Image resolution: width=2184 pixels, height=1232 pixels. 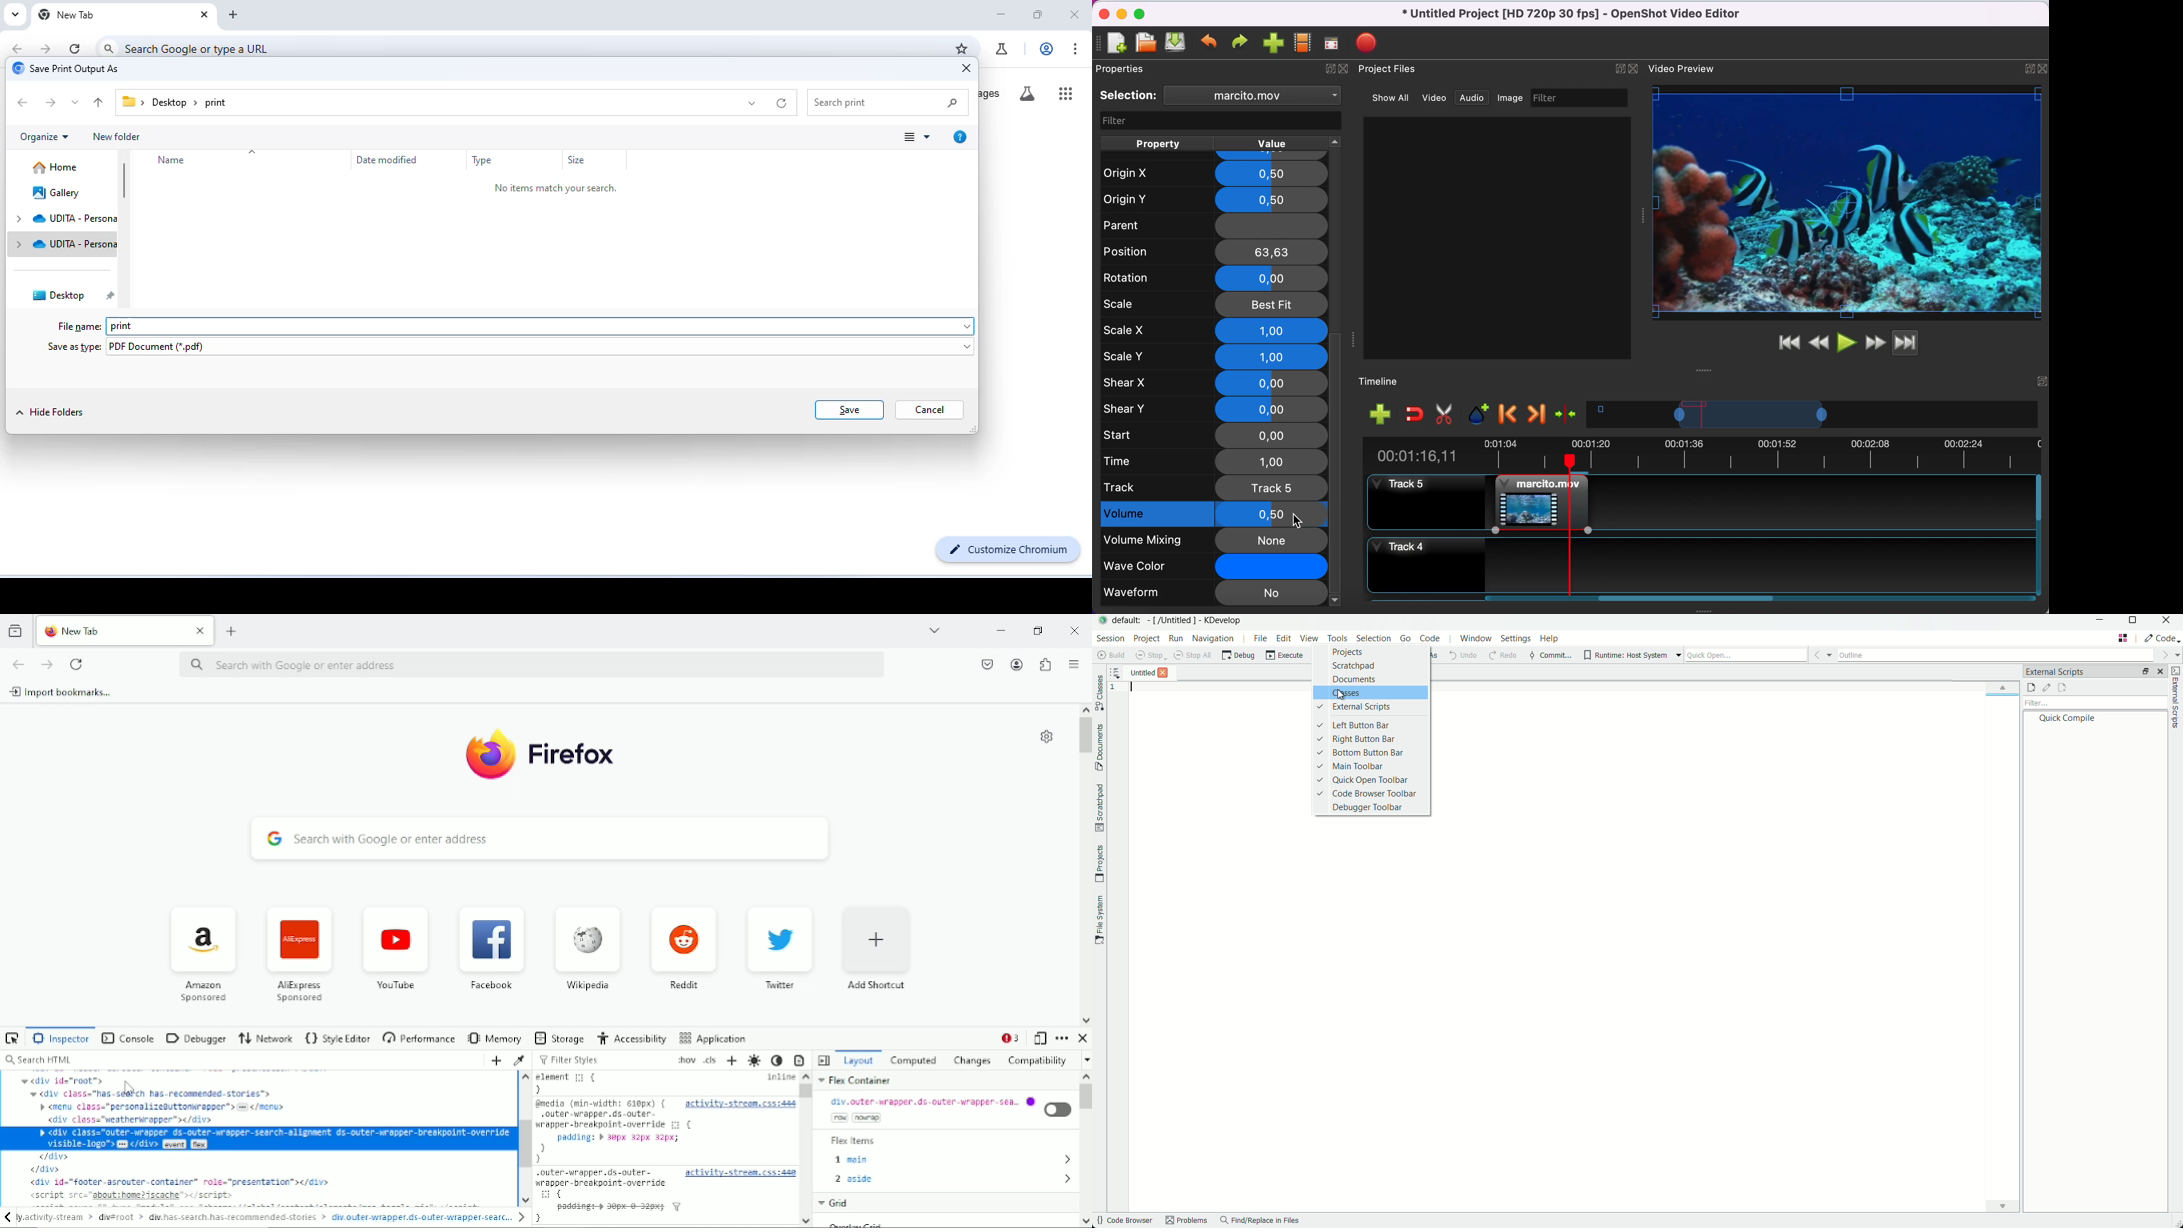 I want to click on scroll up, so click(x=526, y=1078).